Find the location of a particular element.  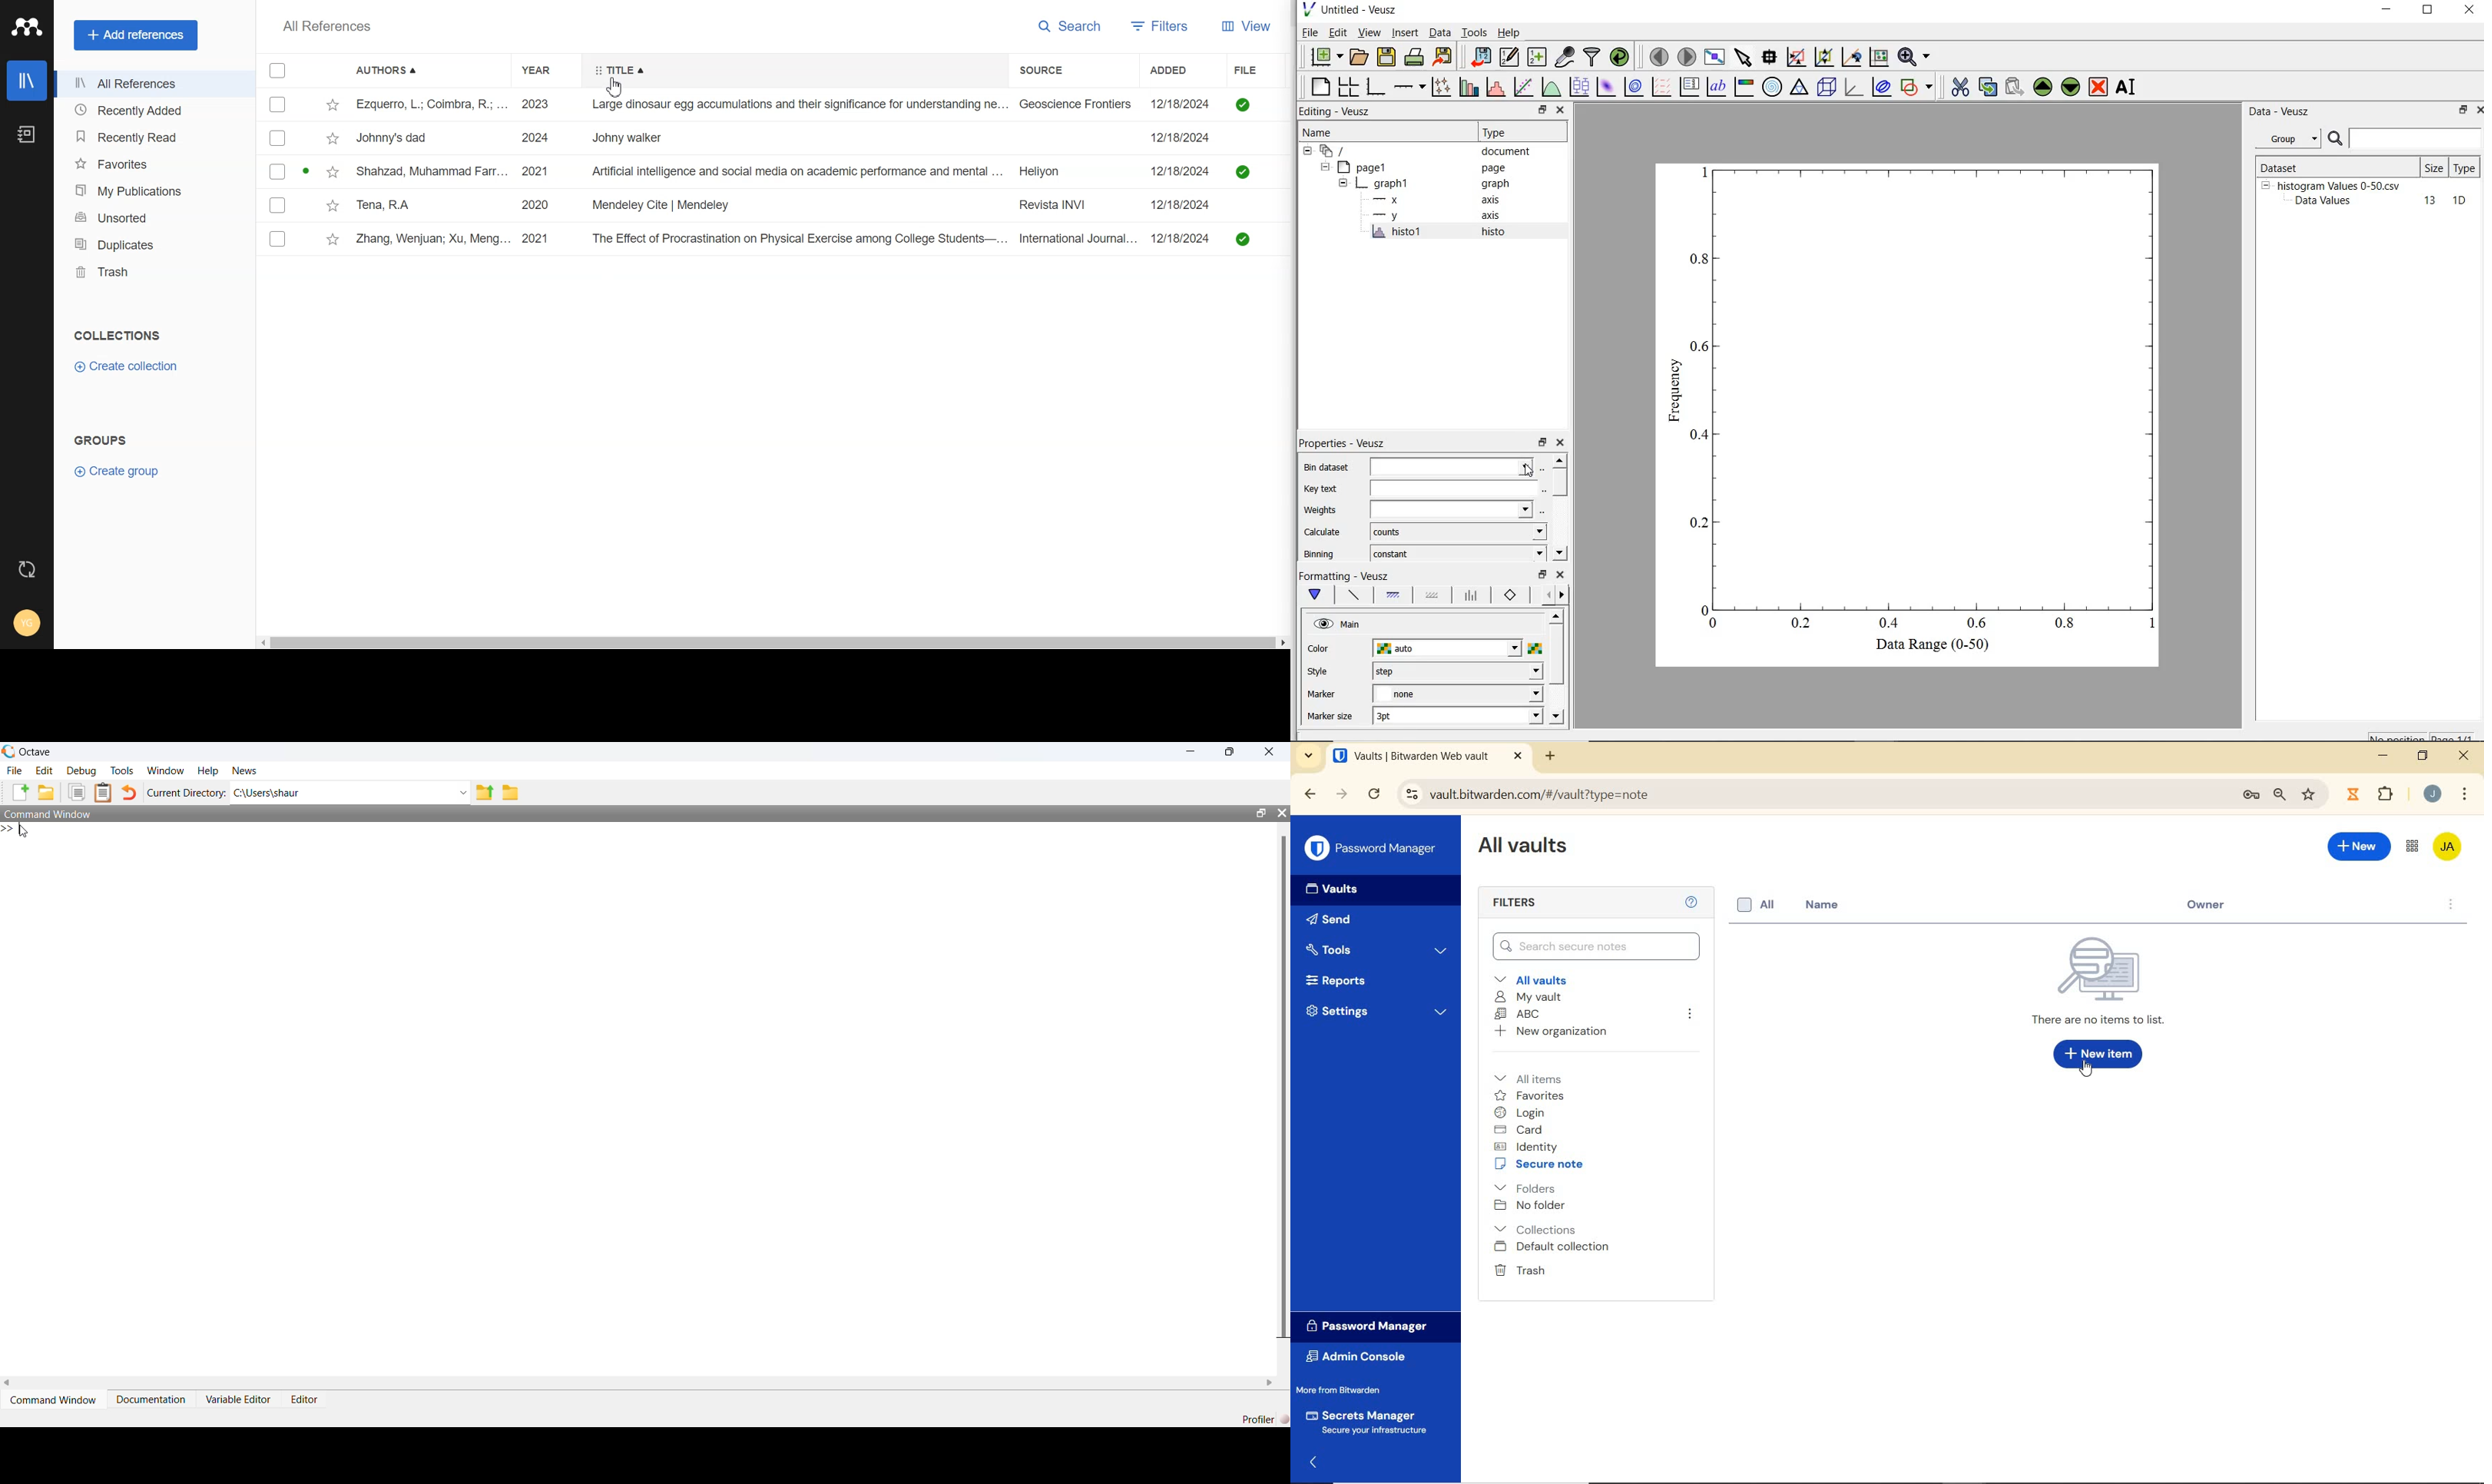

Library is located at coordinates (26, 81).